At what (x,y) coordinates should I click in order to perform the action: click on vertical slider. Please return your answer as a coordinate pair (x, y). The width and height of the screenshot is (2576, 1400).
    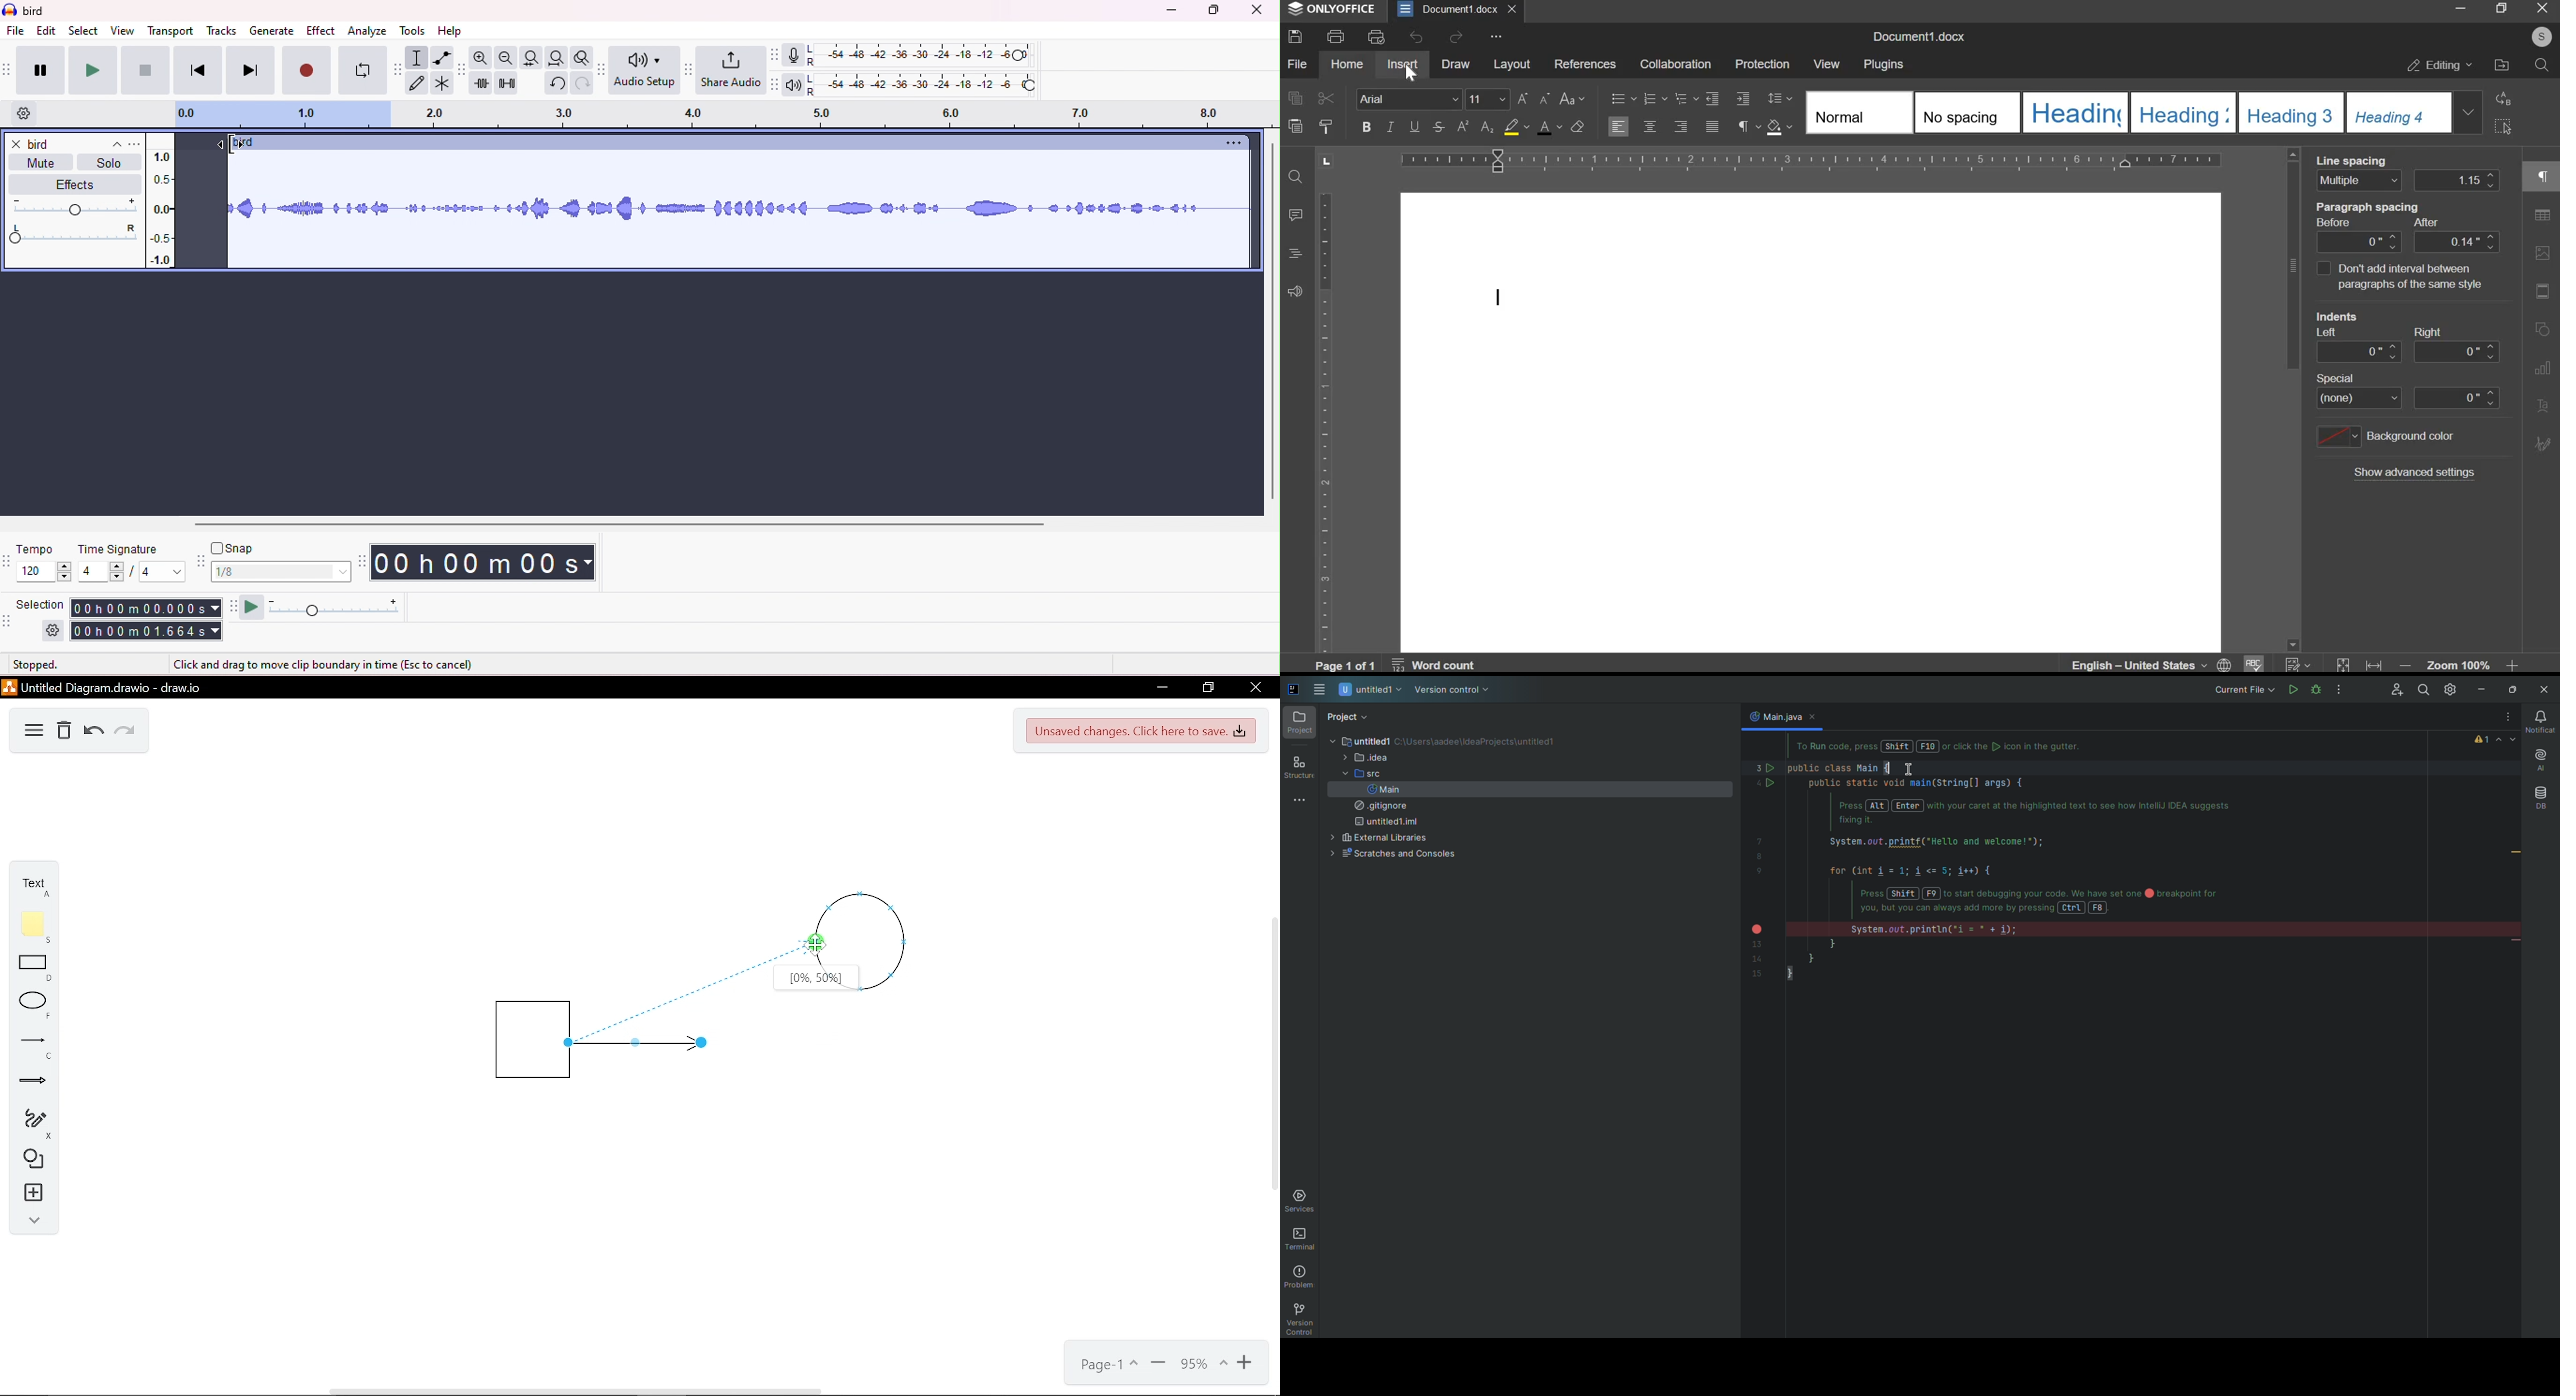
    Looking at the image, I should click on (2293, 400).